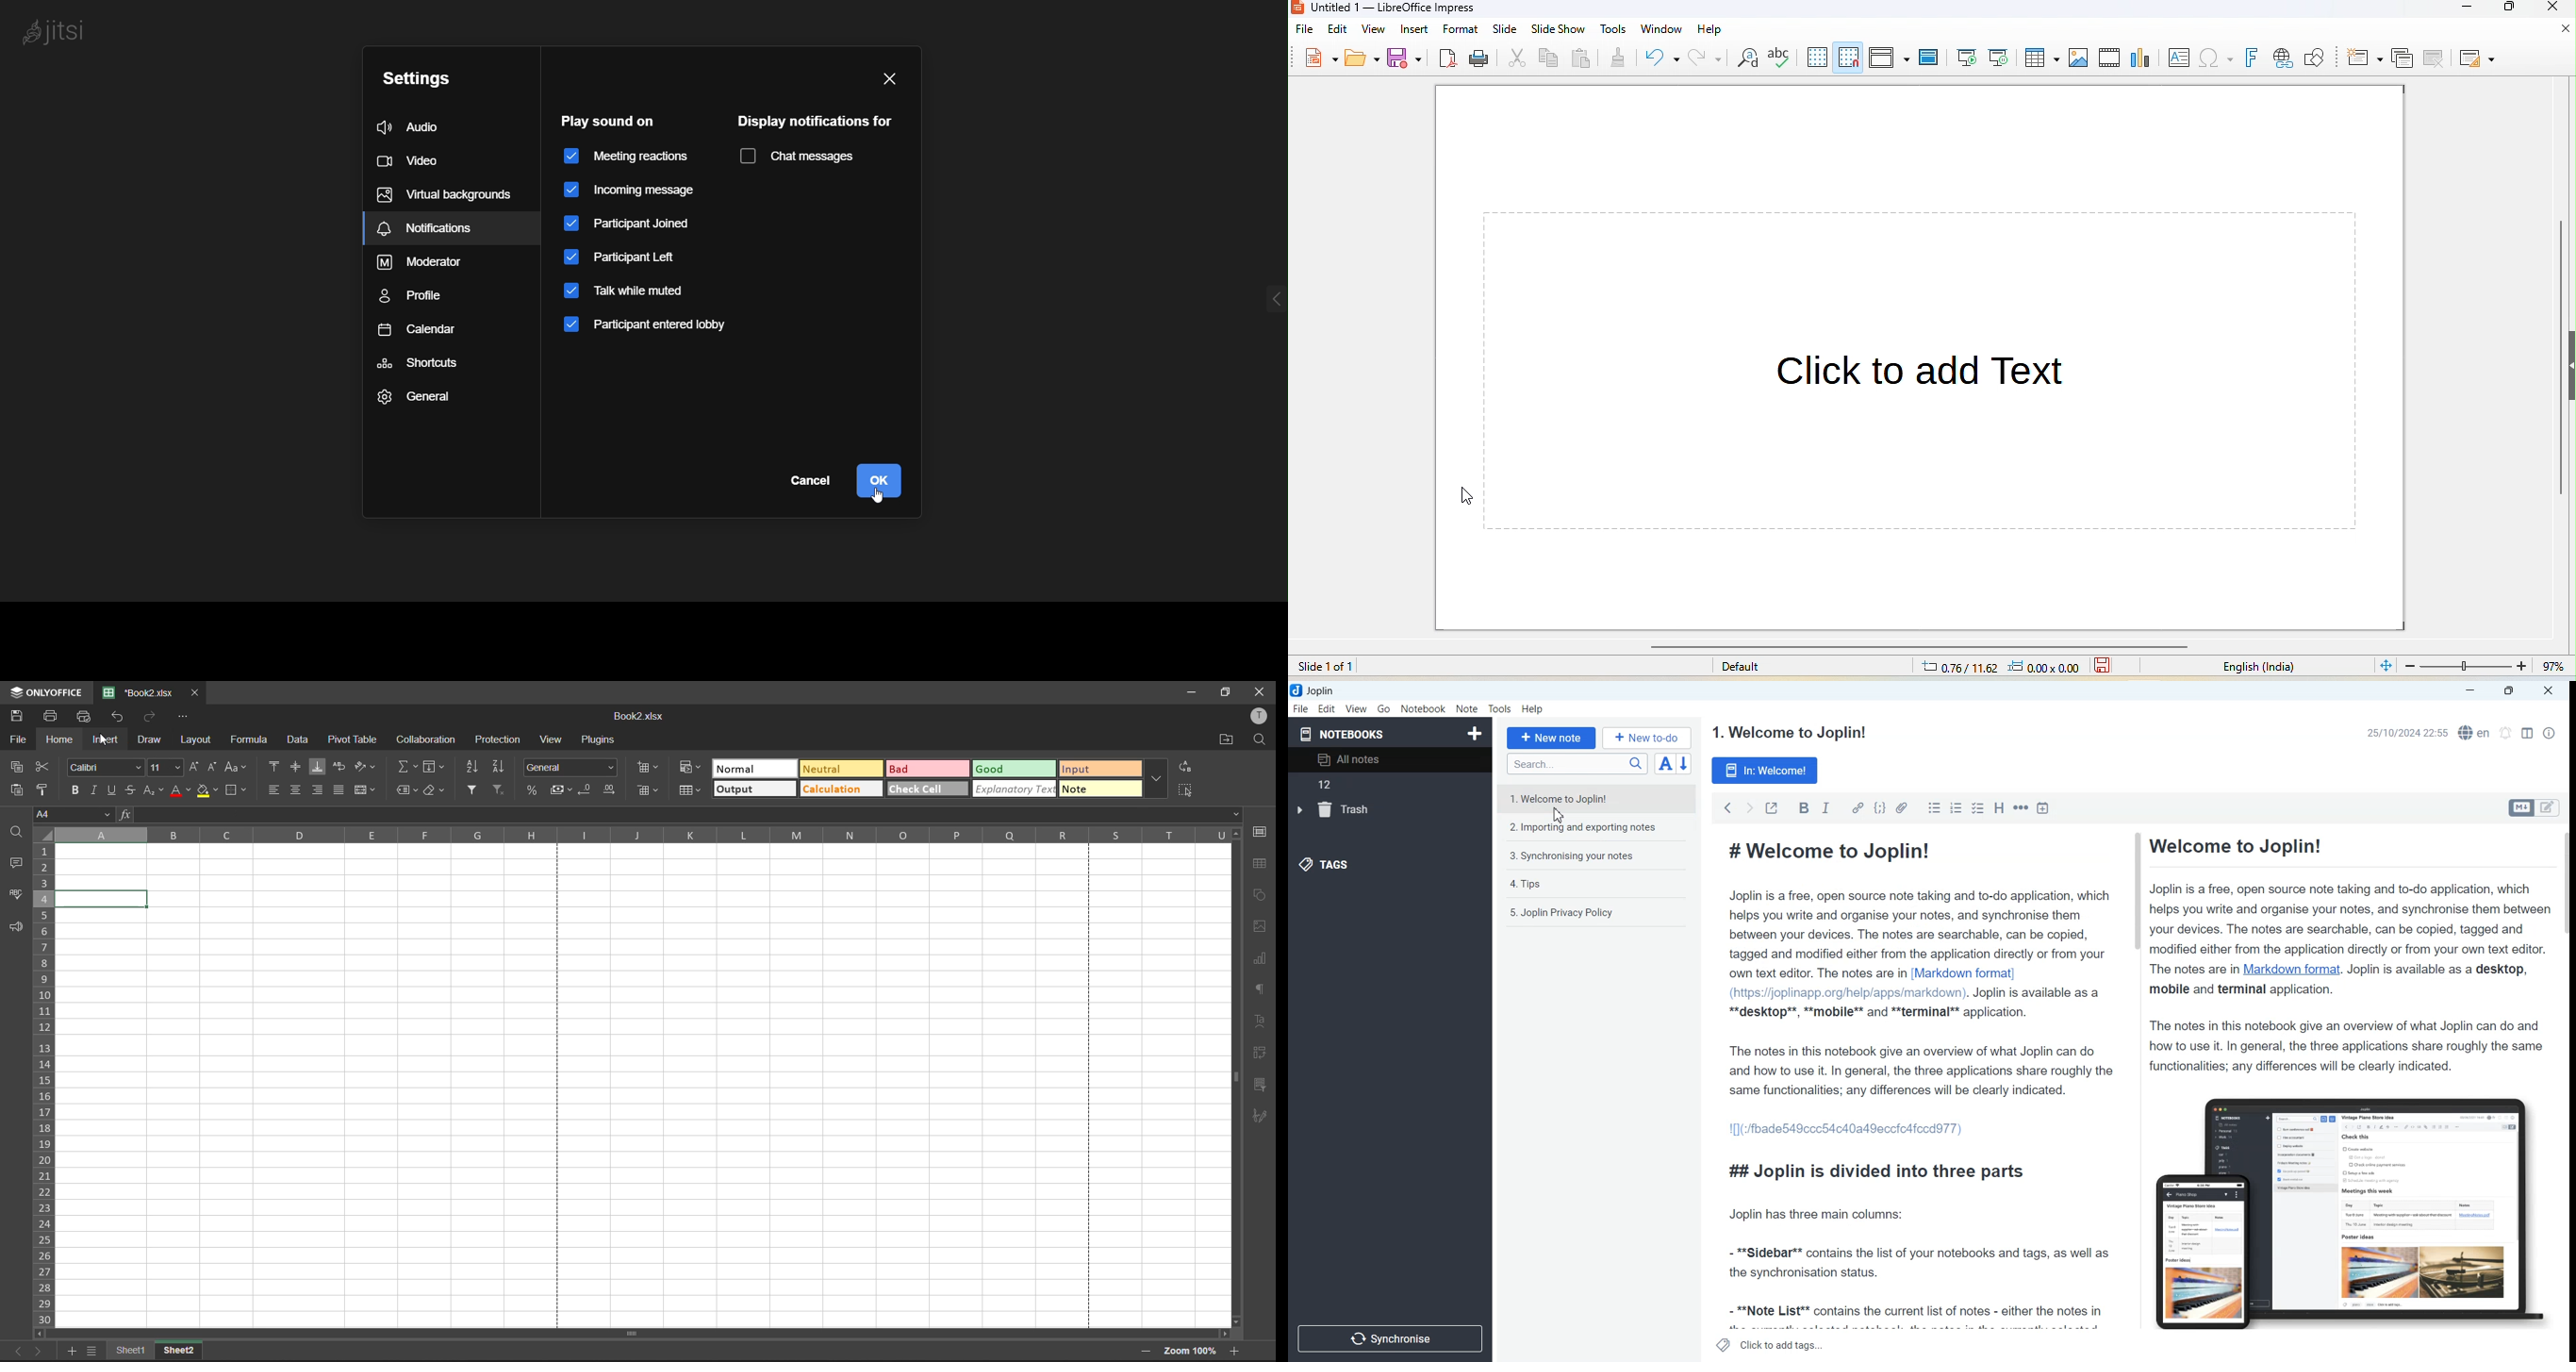  Describe the element at coordinates (1237, 835) in the screenshot. I see `scroll up` at that location.